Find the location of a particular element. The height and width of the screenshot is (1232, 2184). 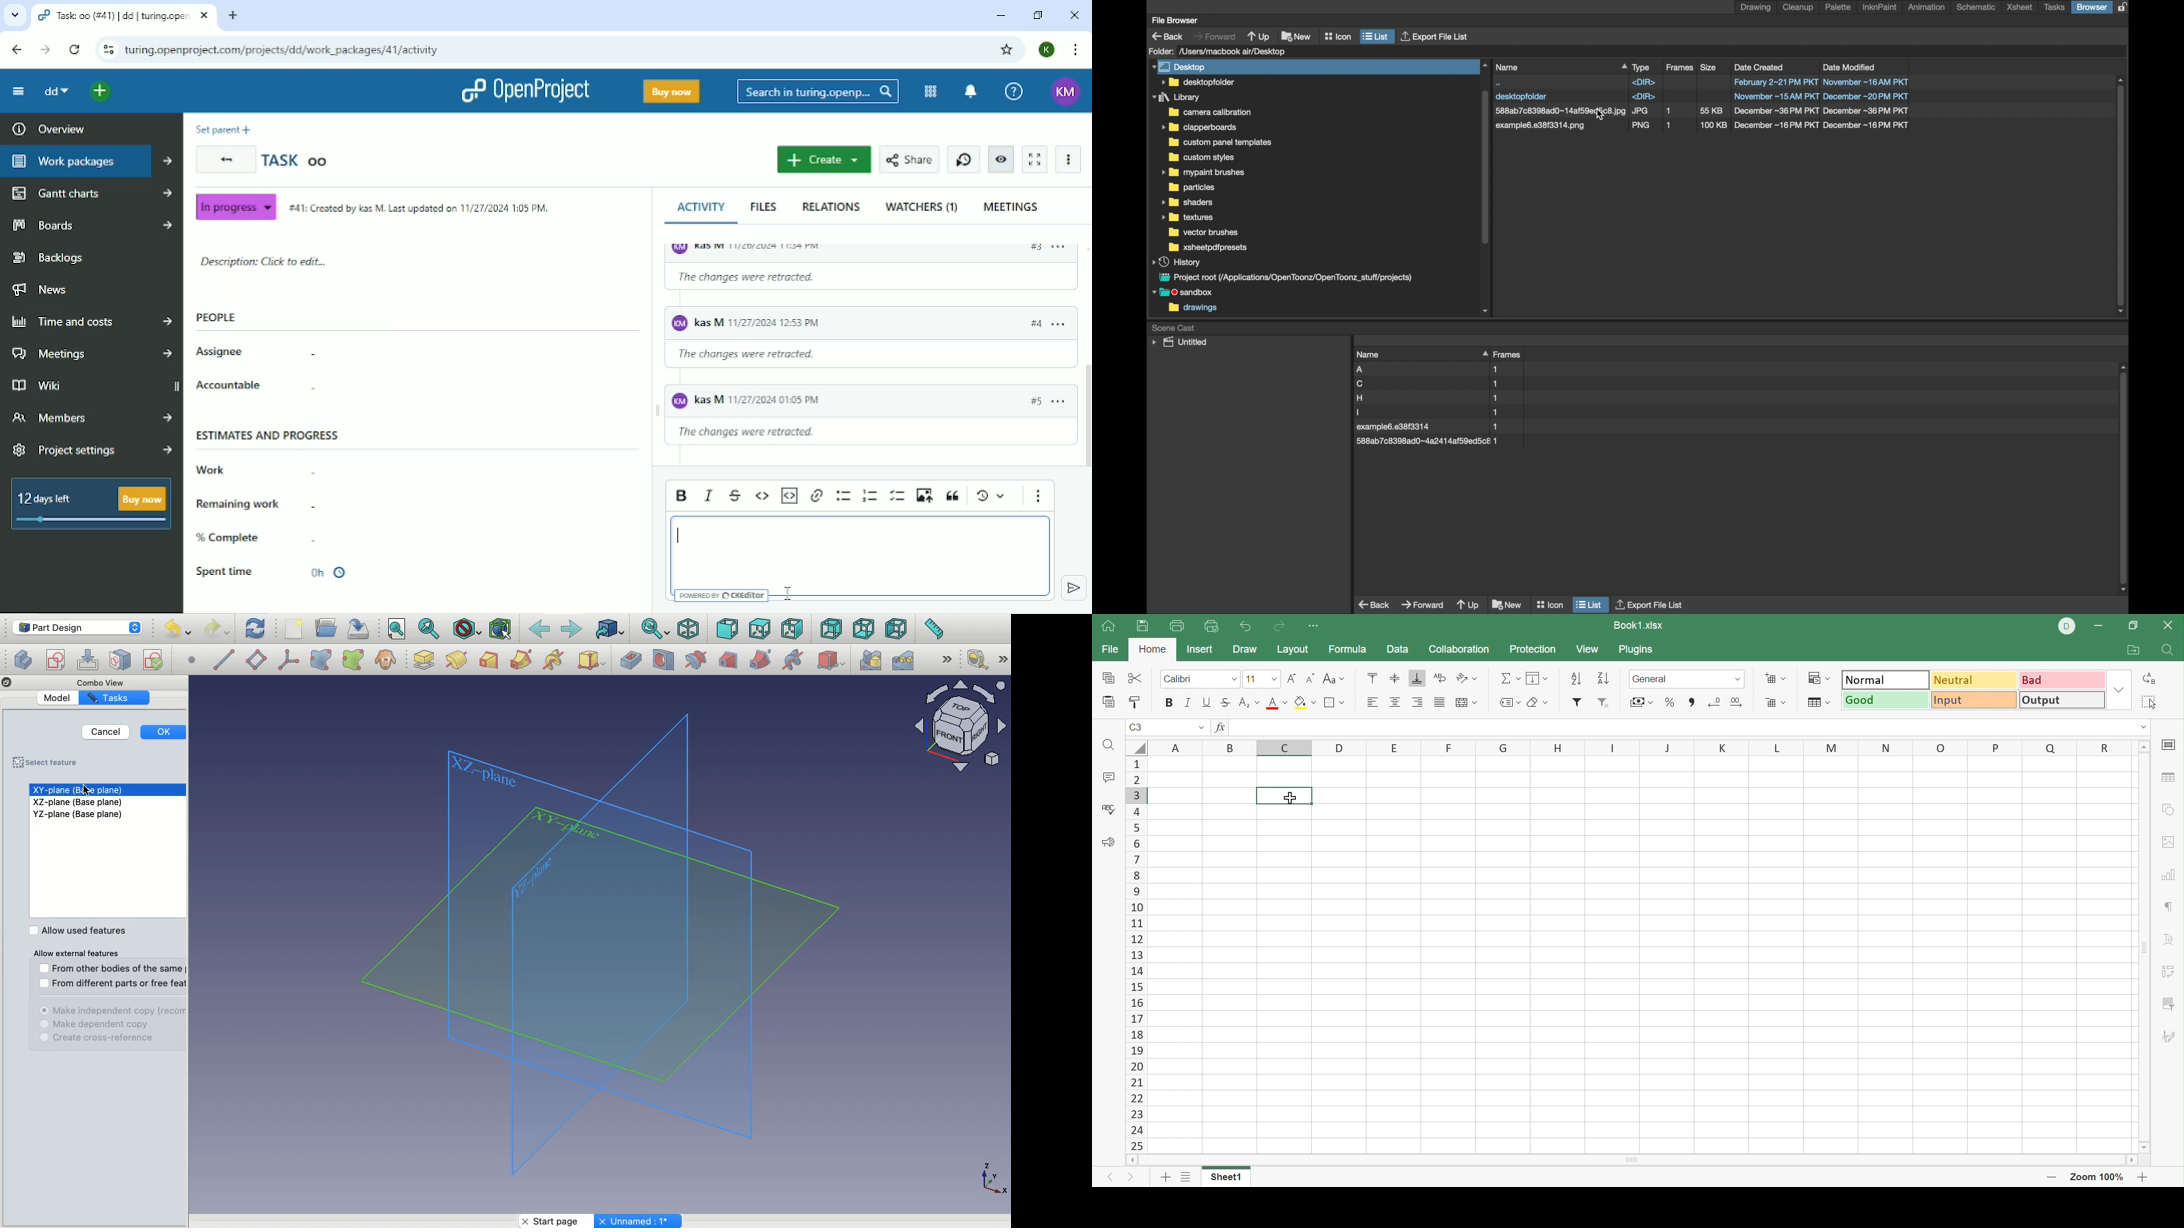

Wiki is located at coordinates (93, 386).